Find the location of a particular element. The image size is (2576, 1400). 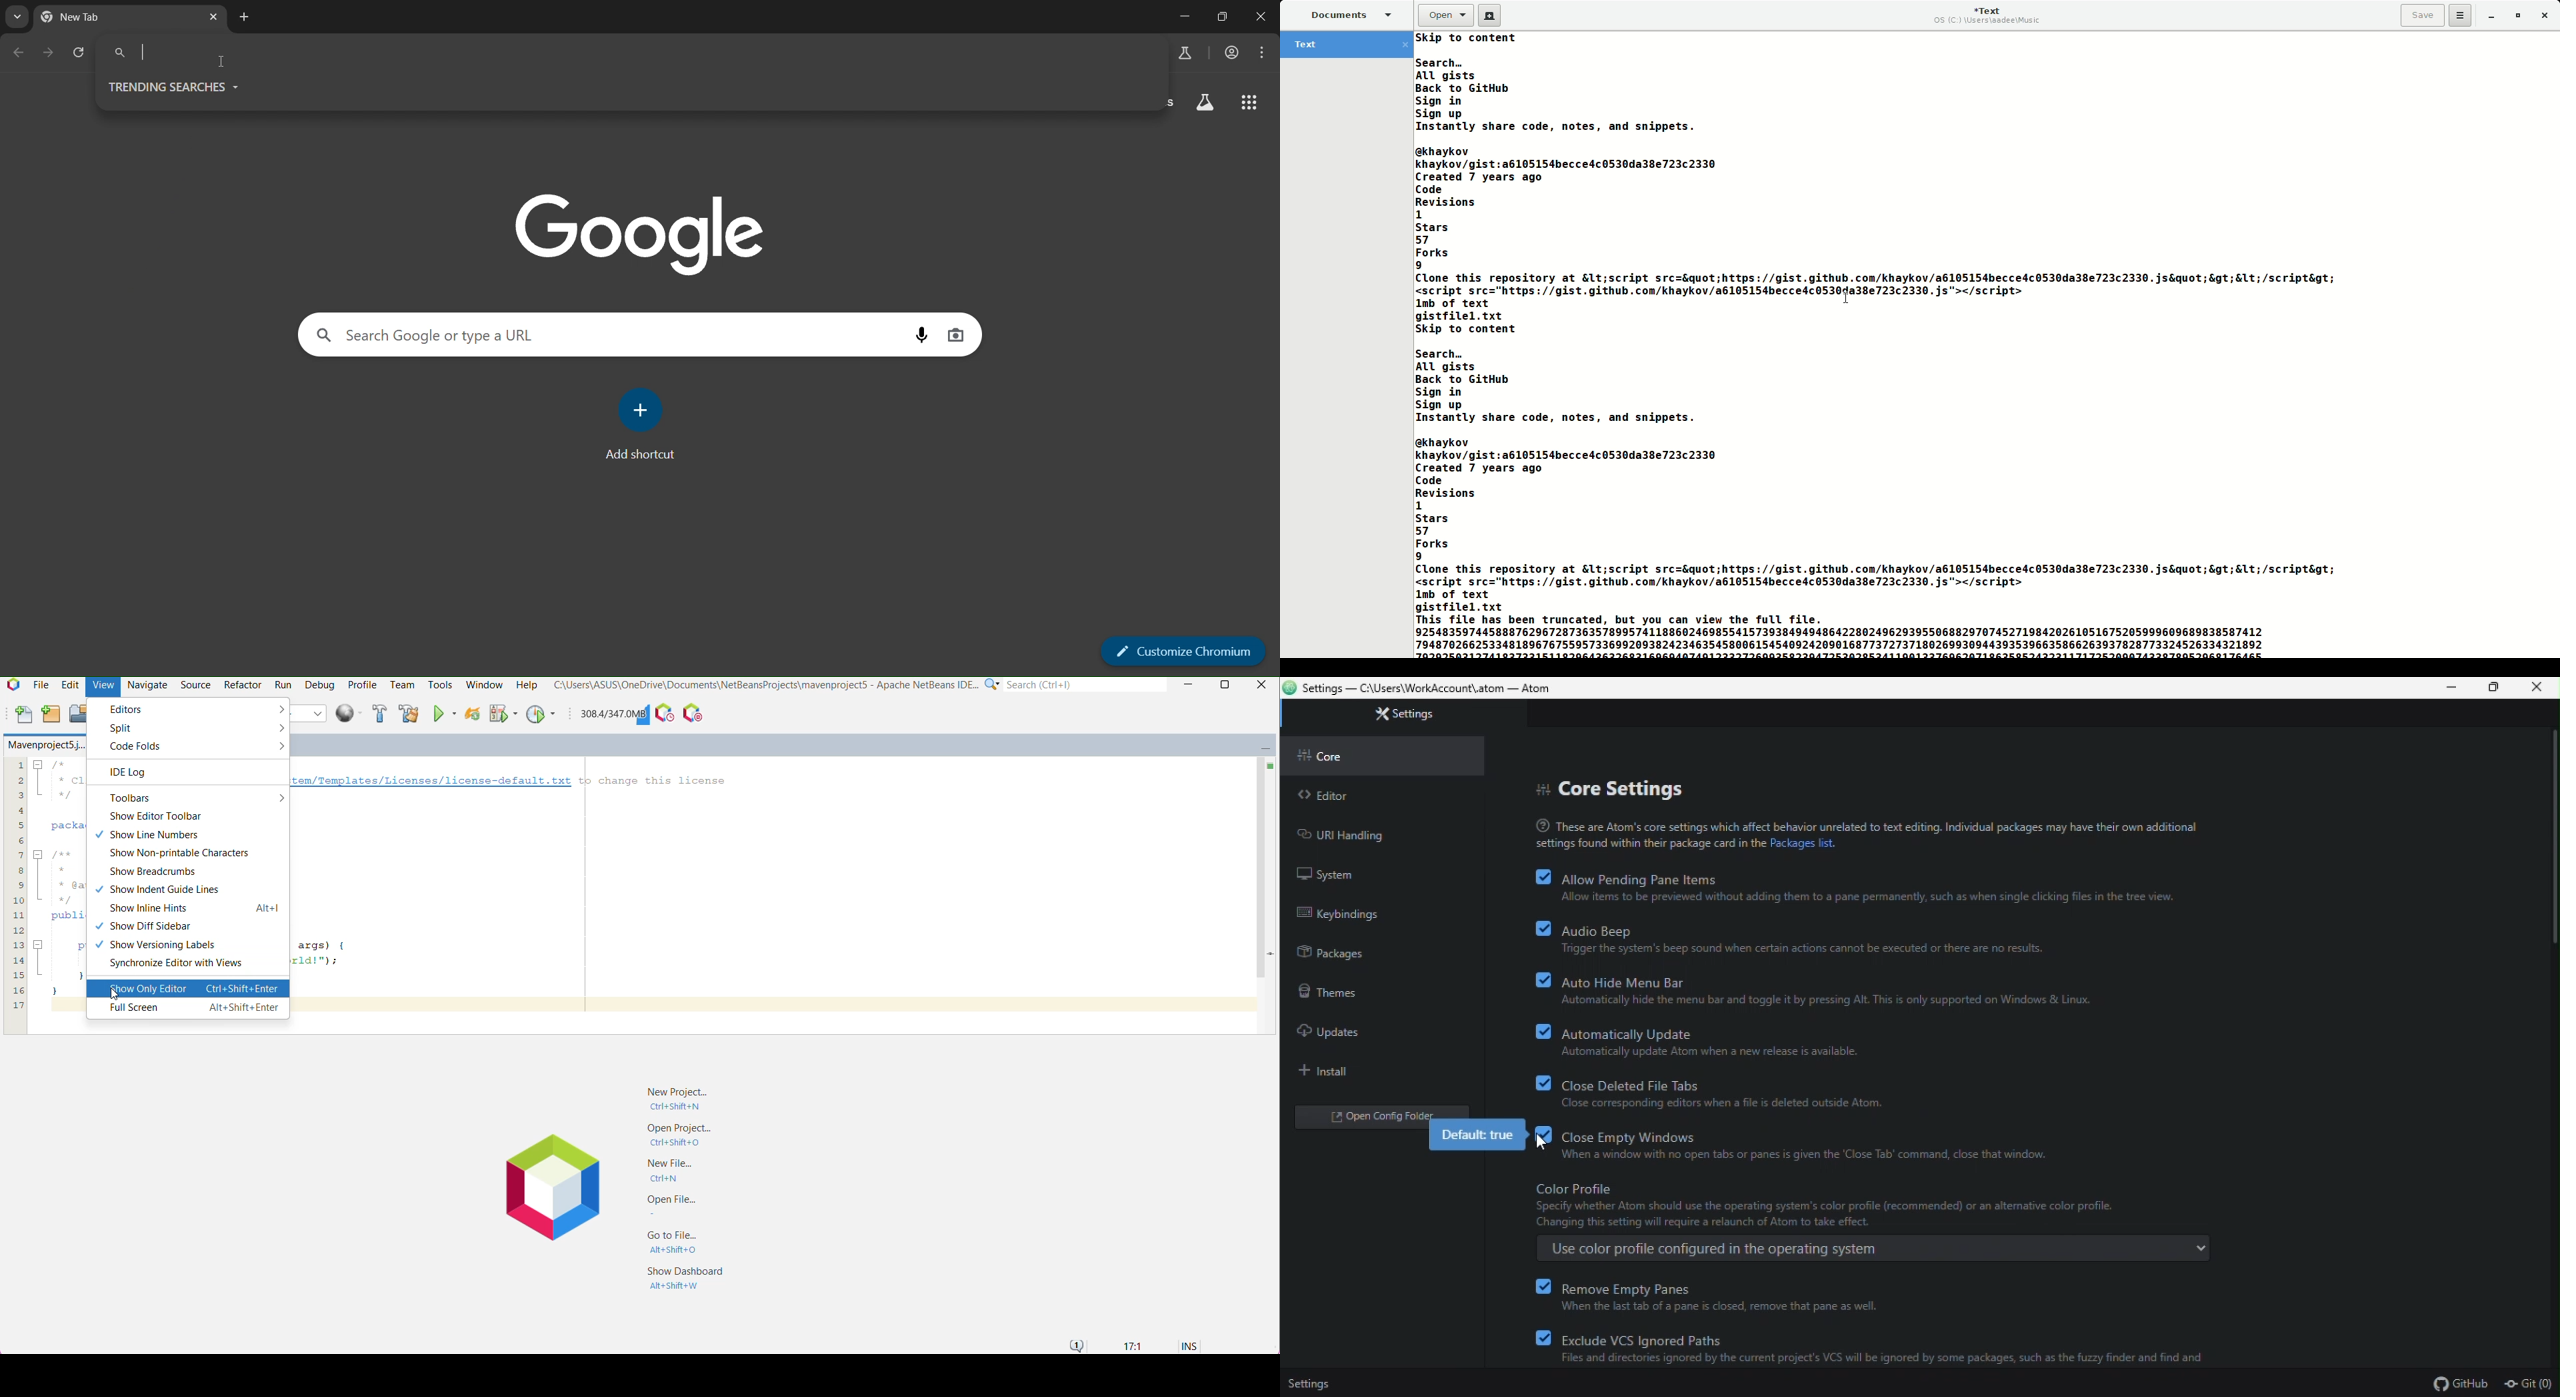

trending searches is located at coordinates (169, 86).